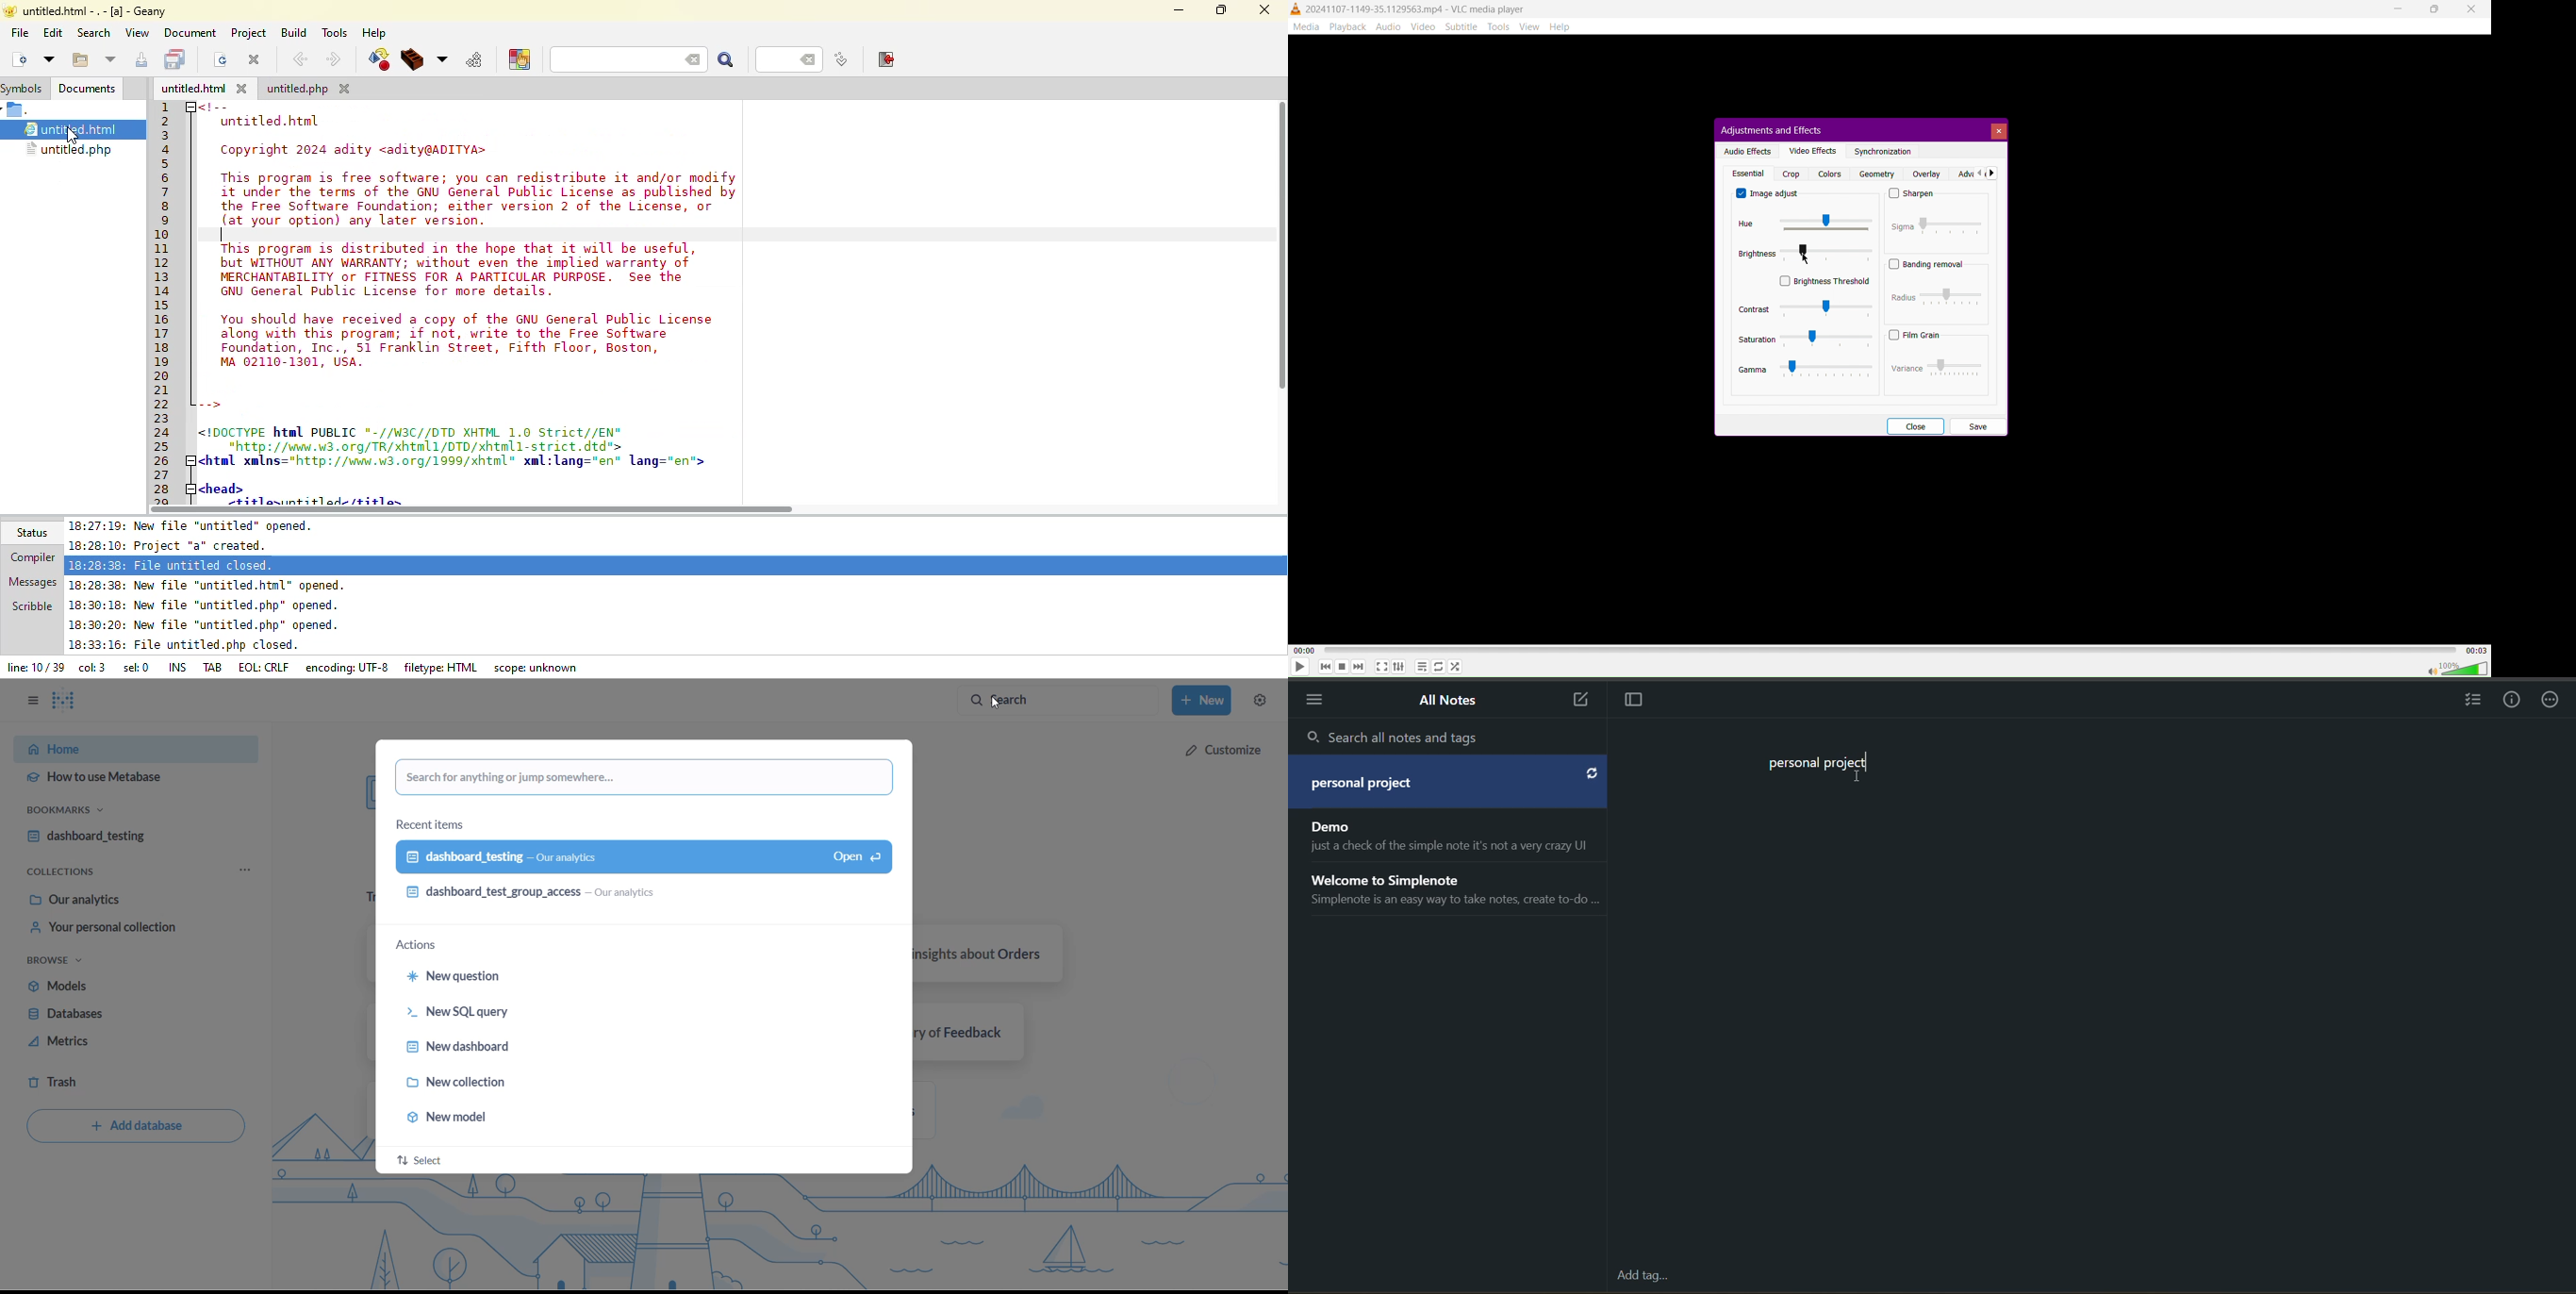 This screenshot has height=1316, width=2576. What do you see at coordinates (1829, 174) in the screenshot?
I see `Colors` at bounding box center [1829, 174].